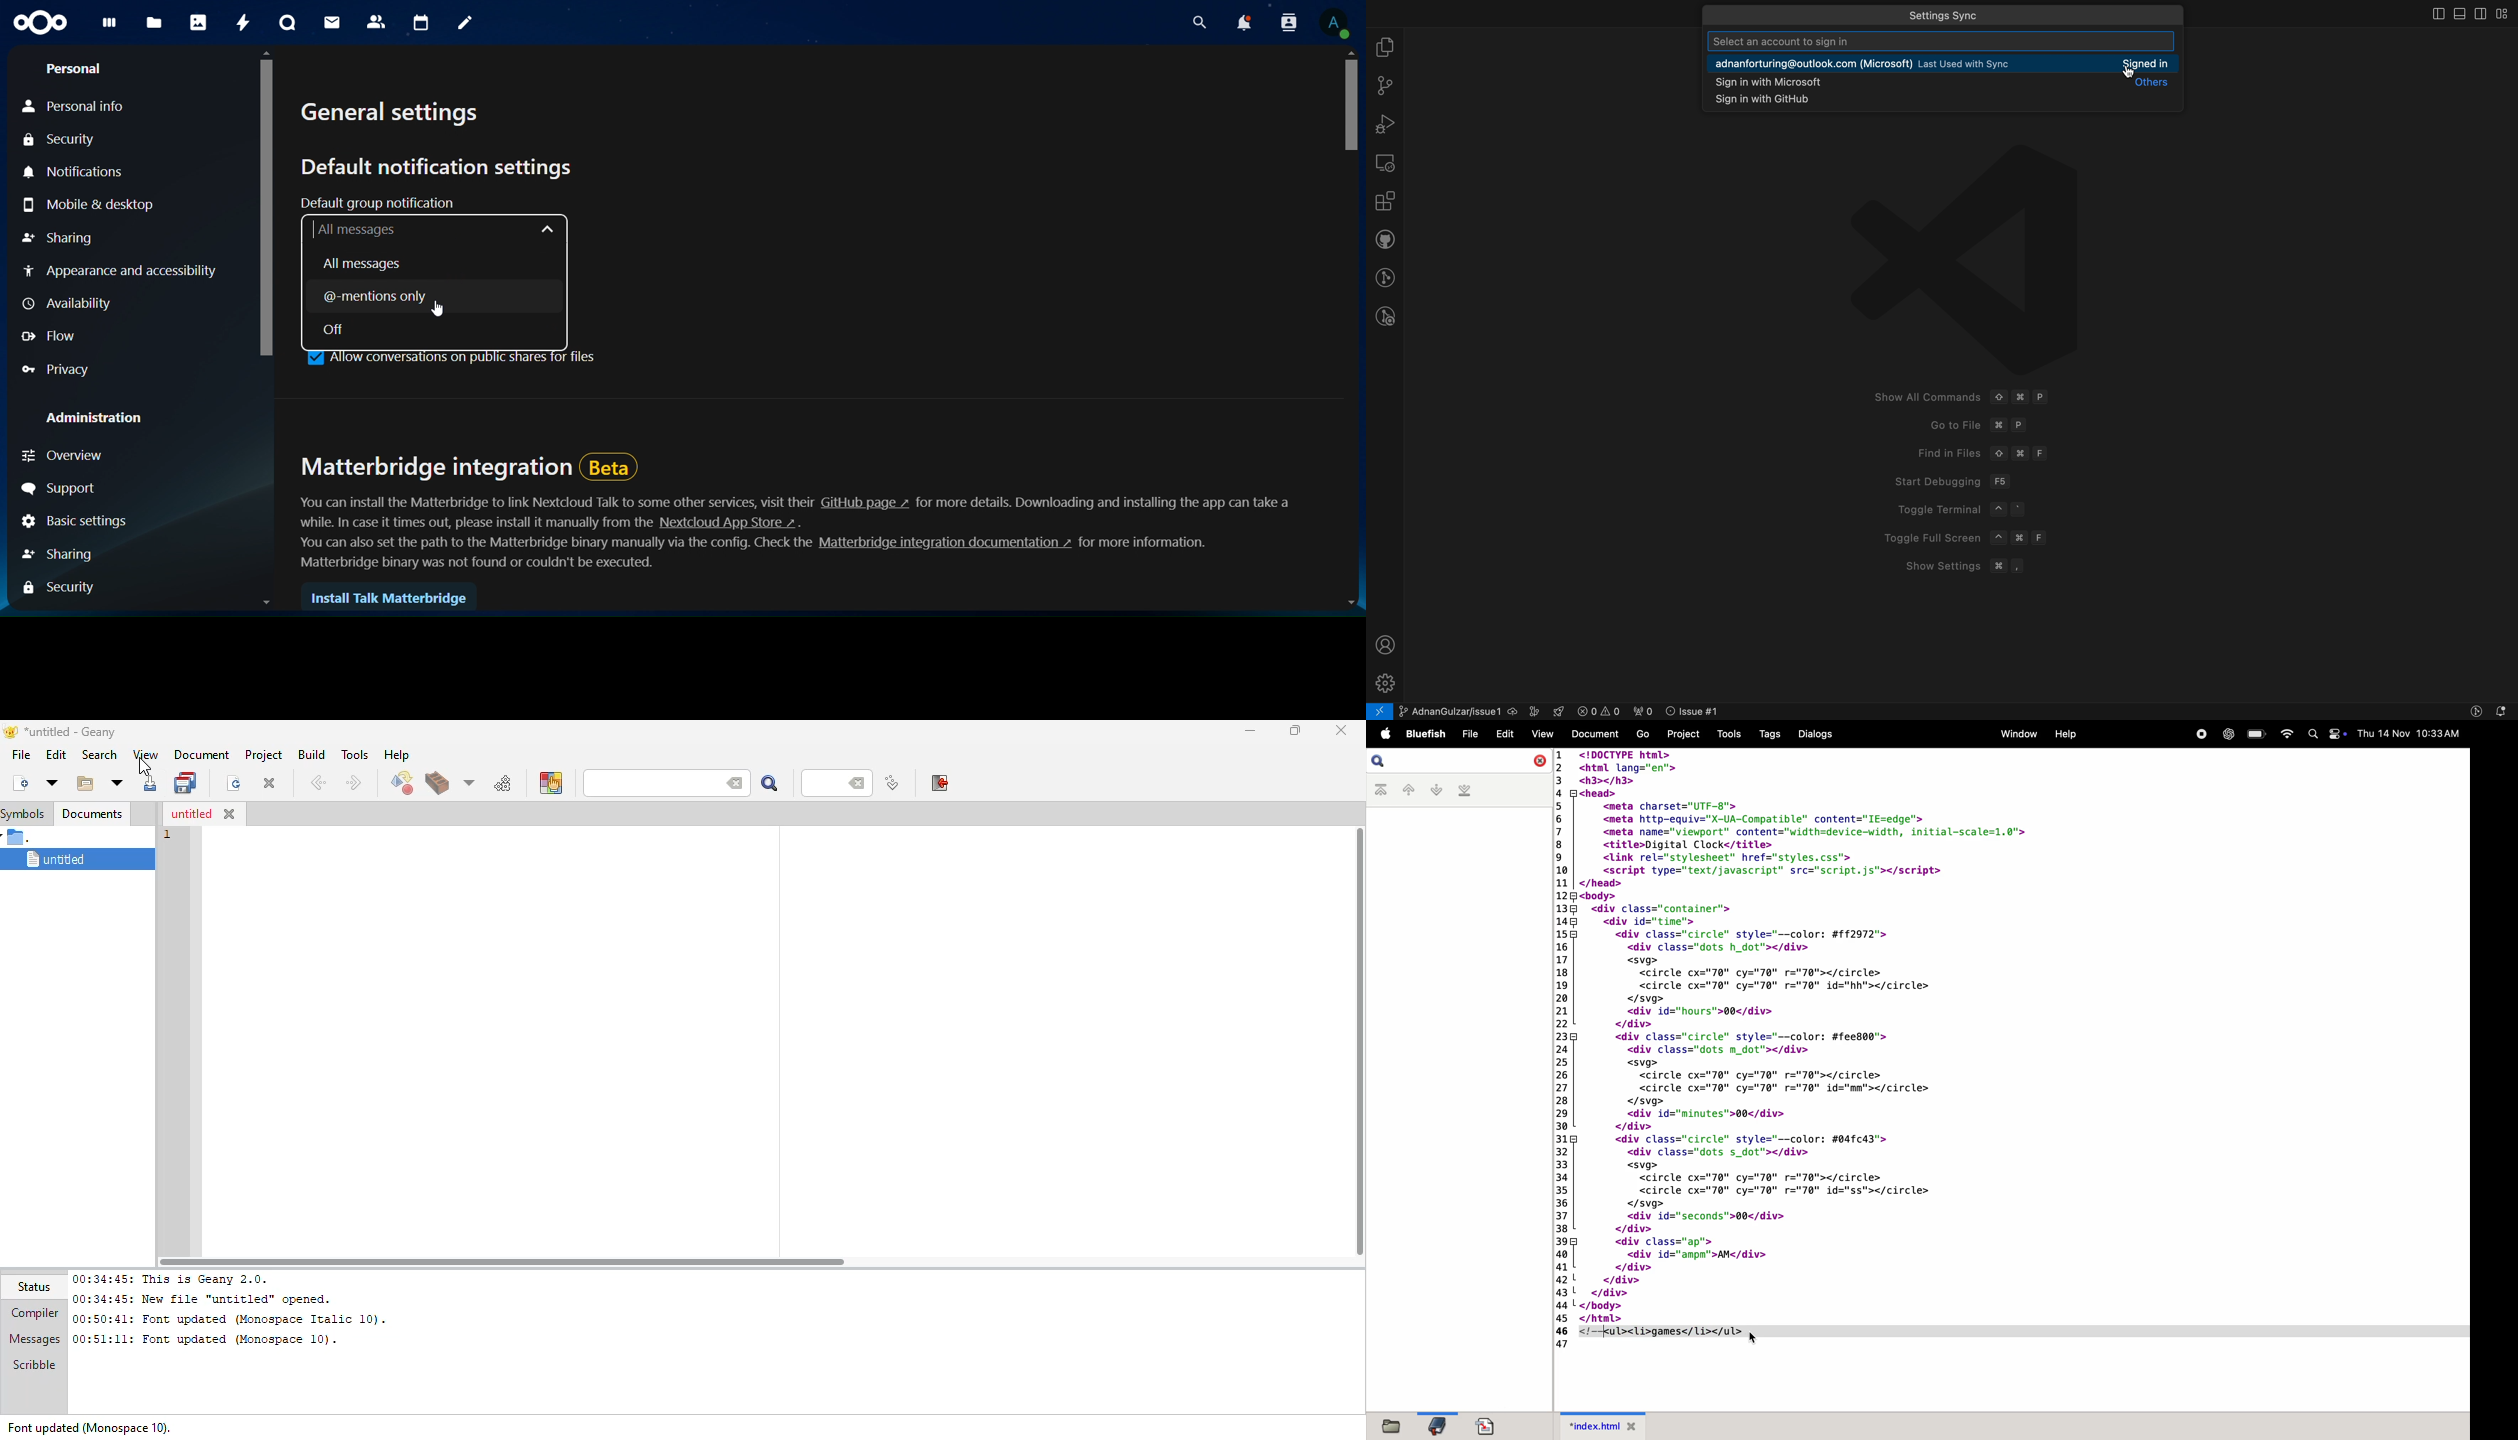 The width and height of the screenshot is (2520, 1456). Describe the element at coordinates (1106, 502) in the screenshot. I see `text` at that location.